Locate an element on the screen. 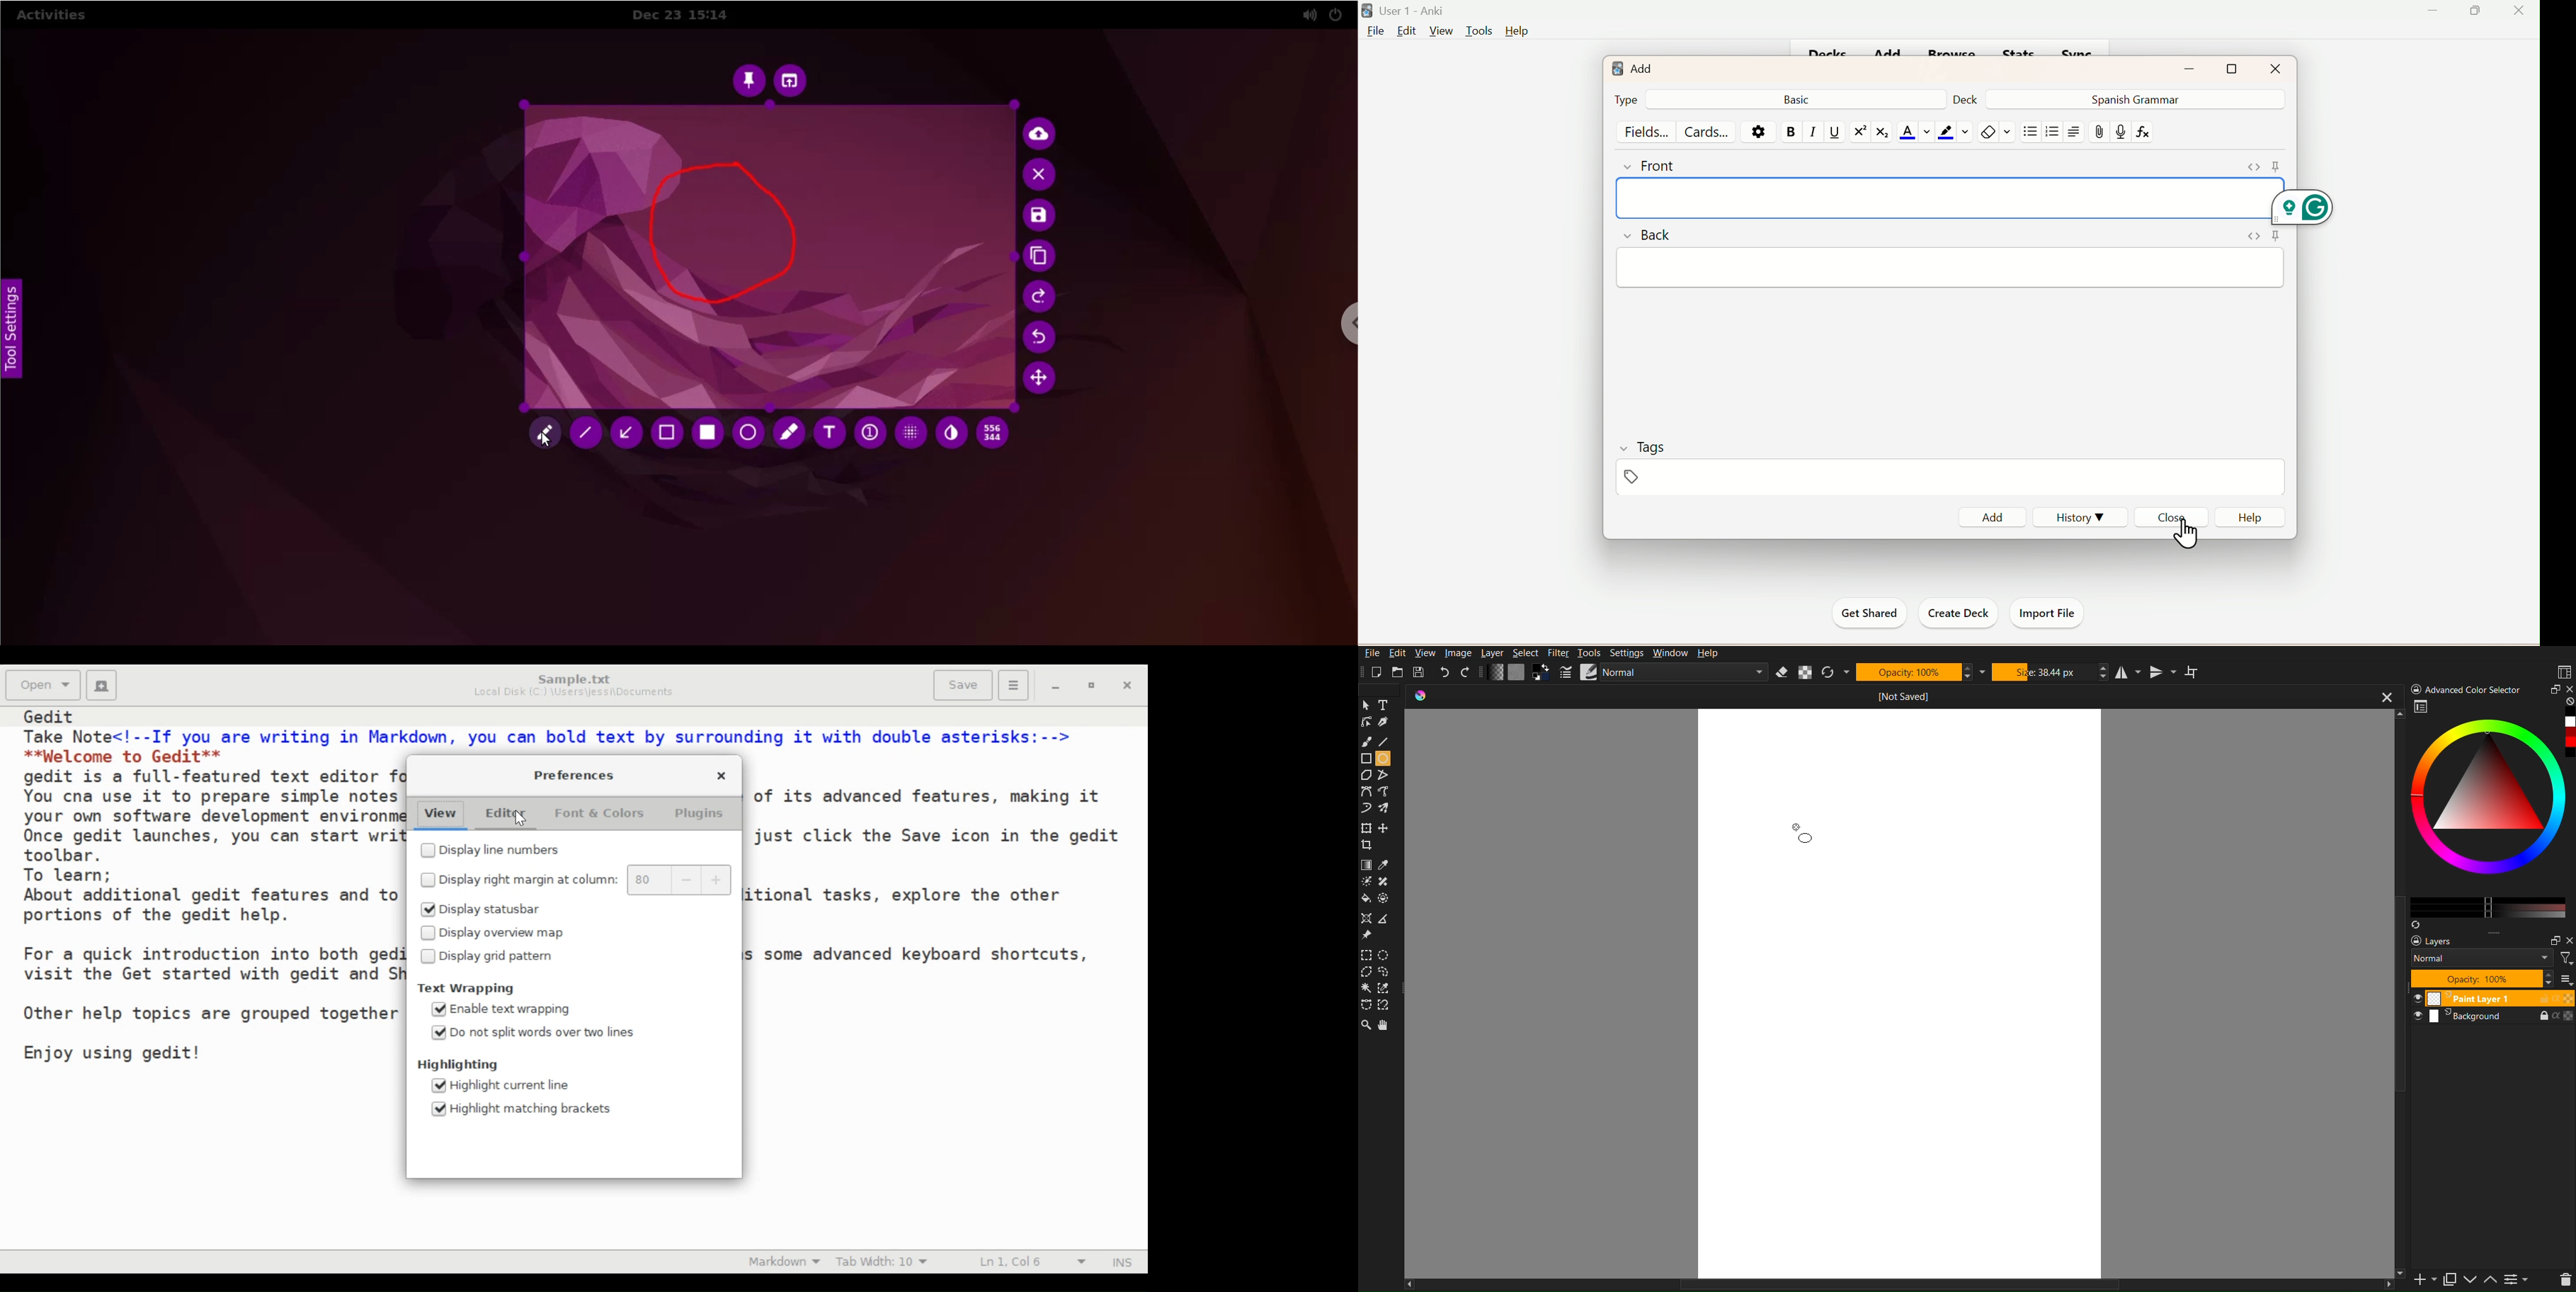  /organised List is located at coordinates (2050, 133).